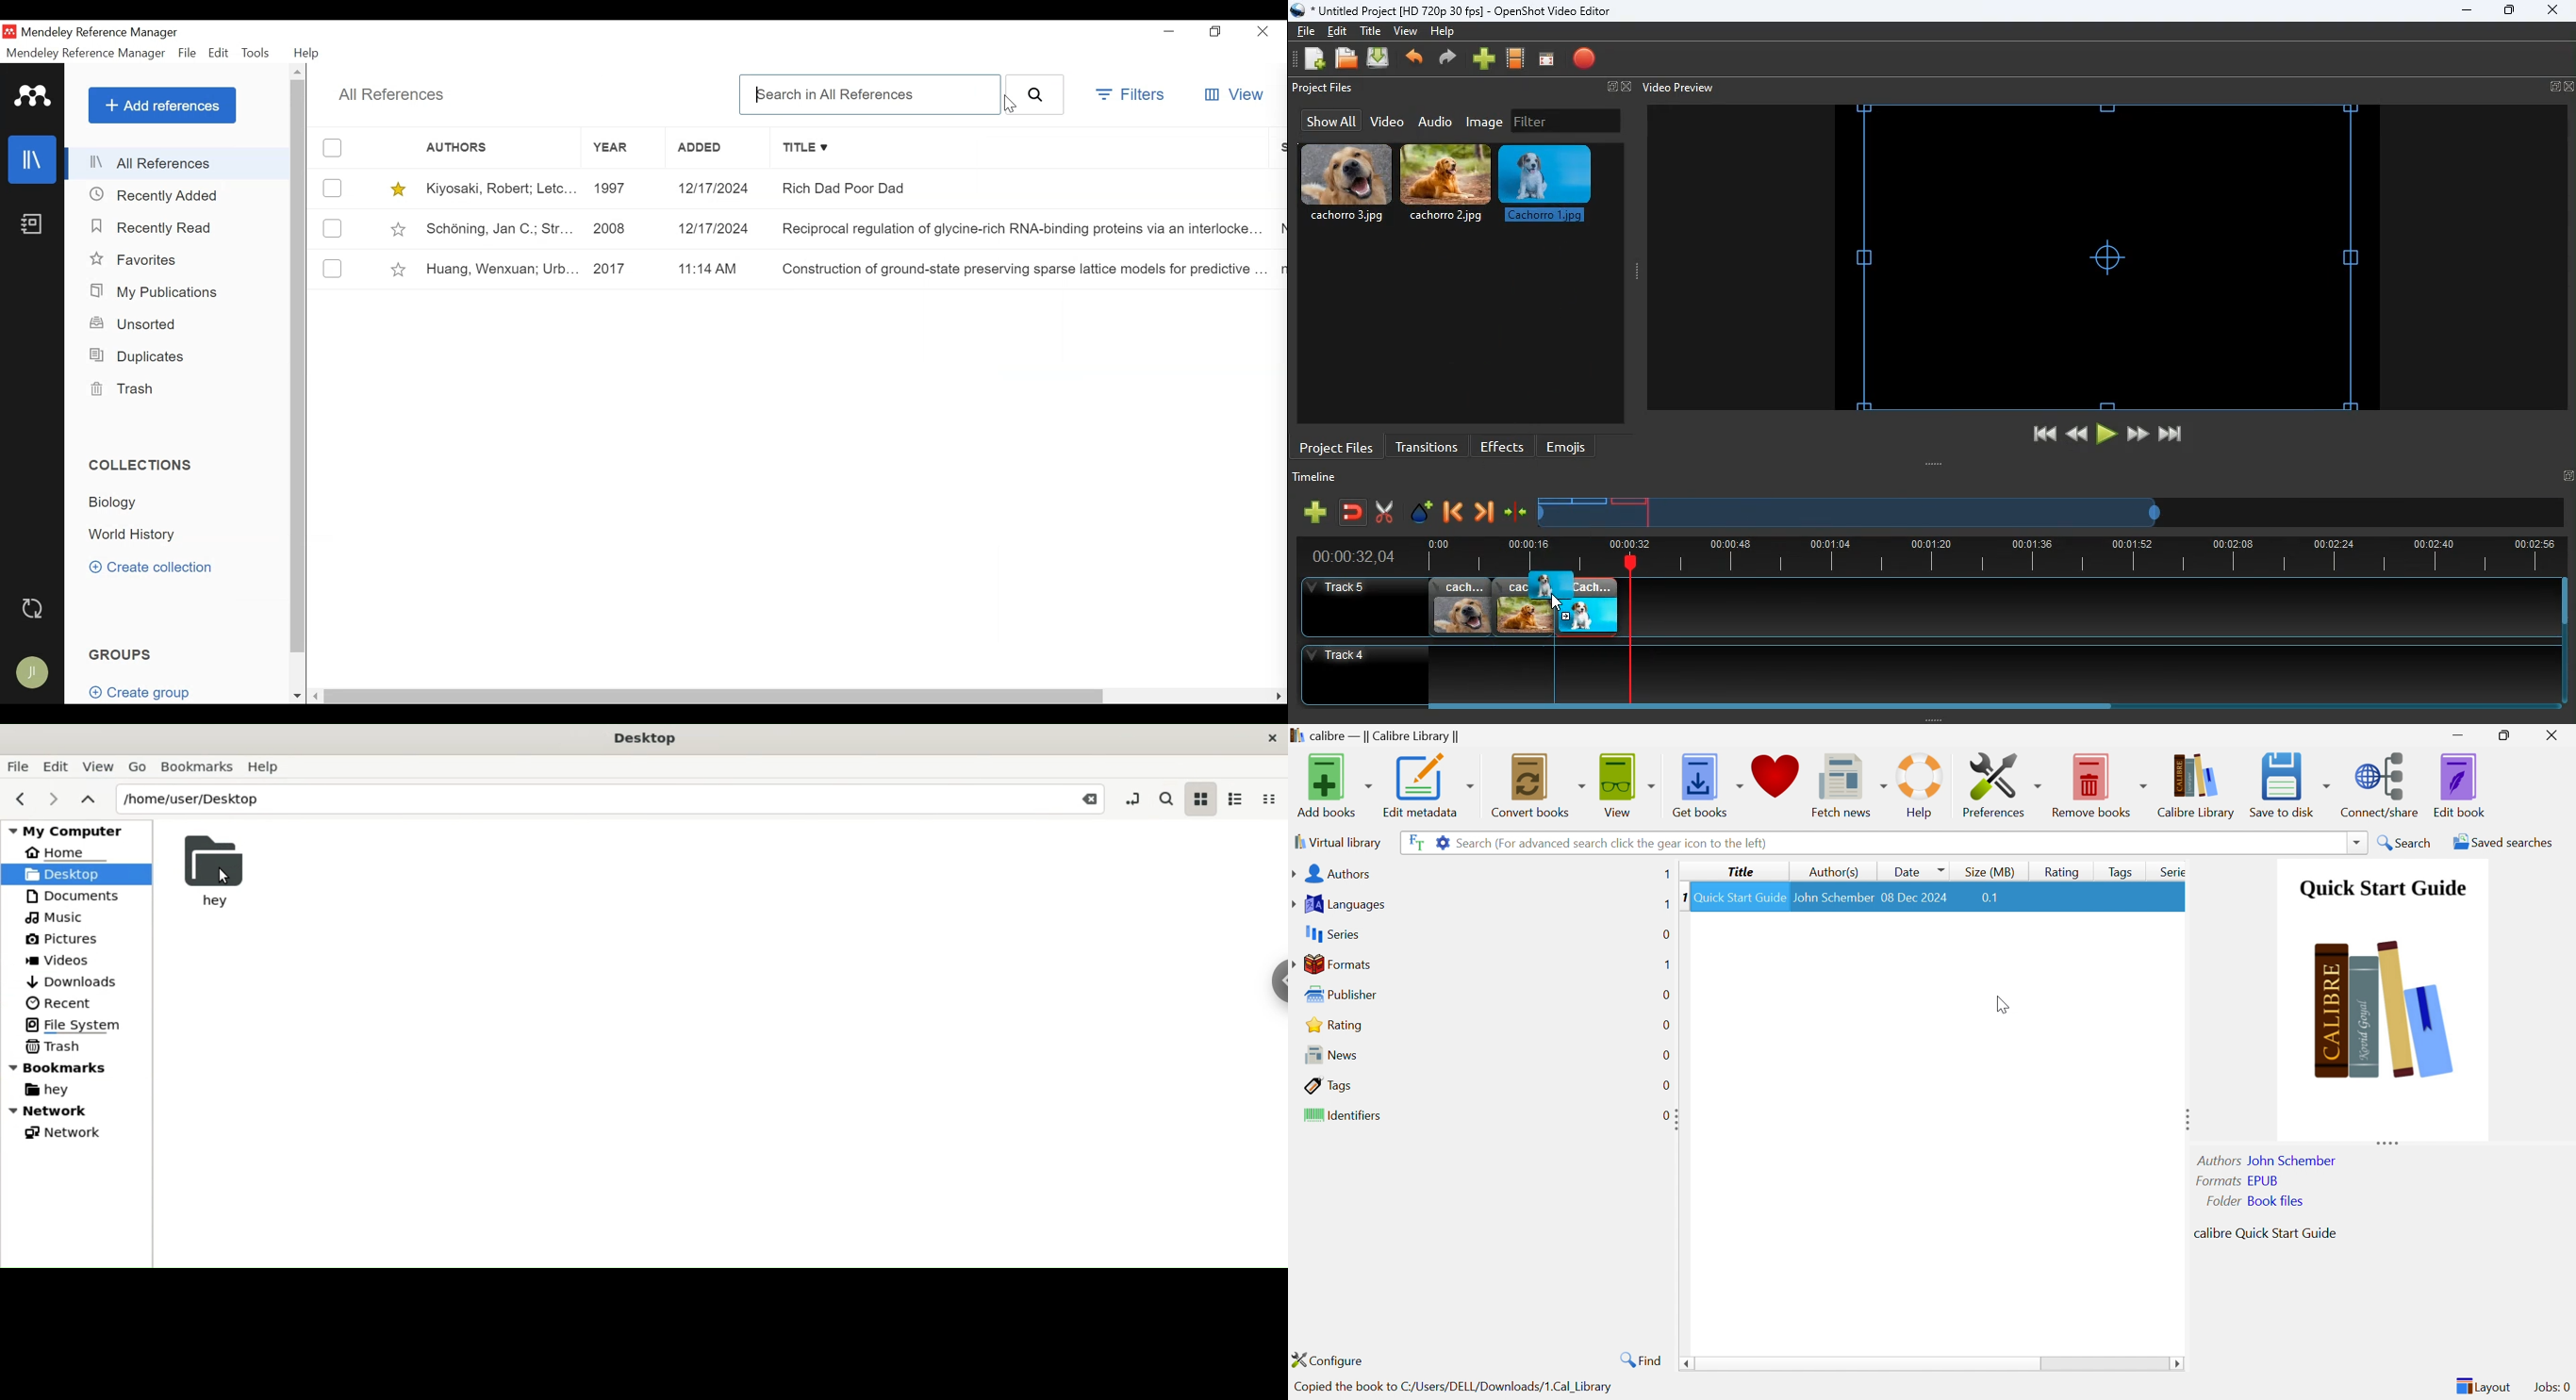 The width and height of the screenshot is (2576, 1400). I want to click on languages, so click(1343, 902).